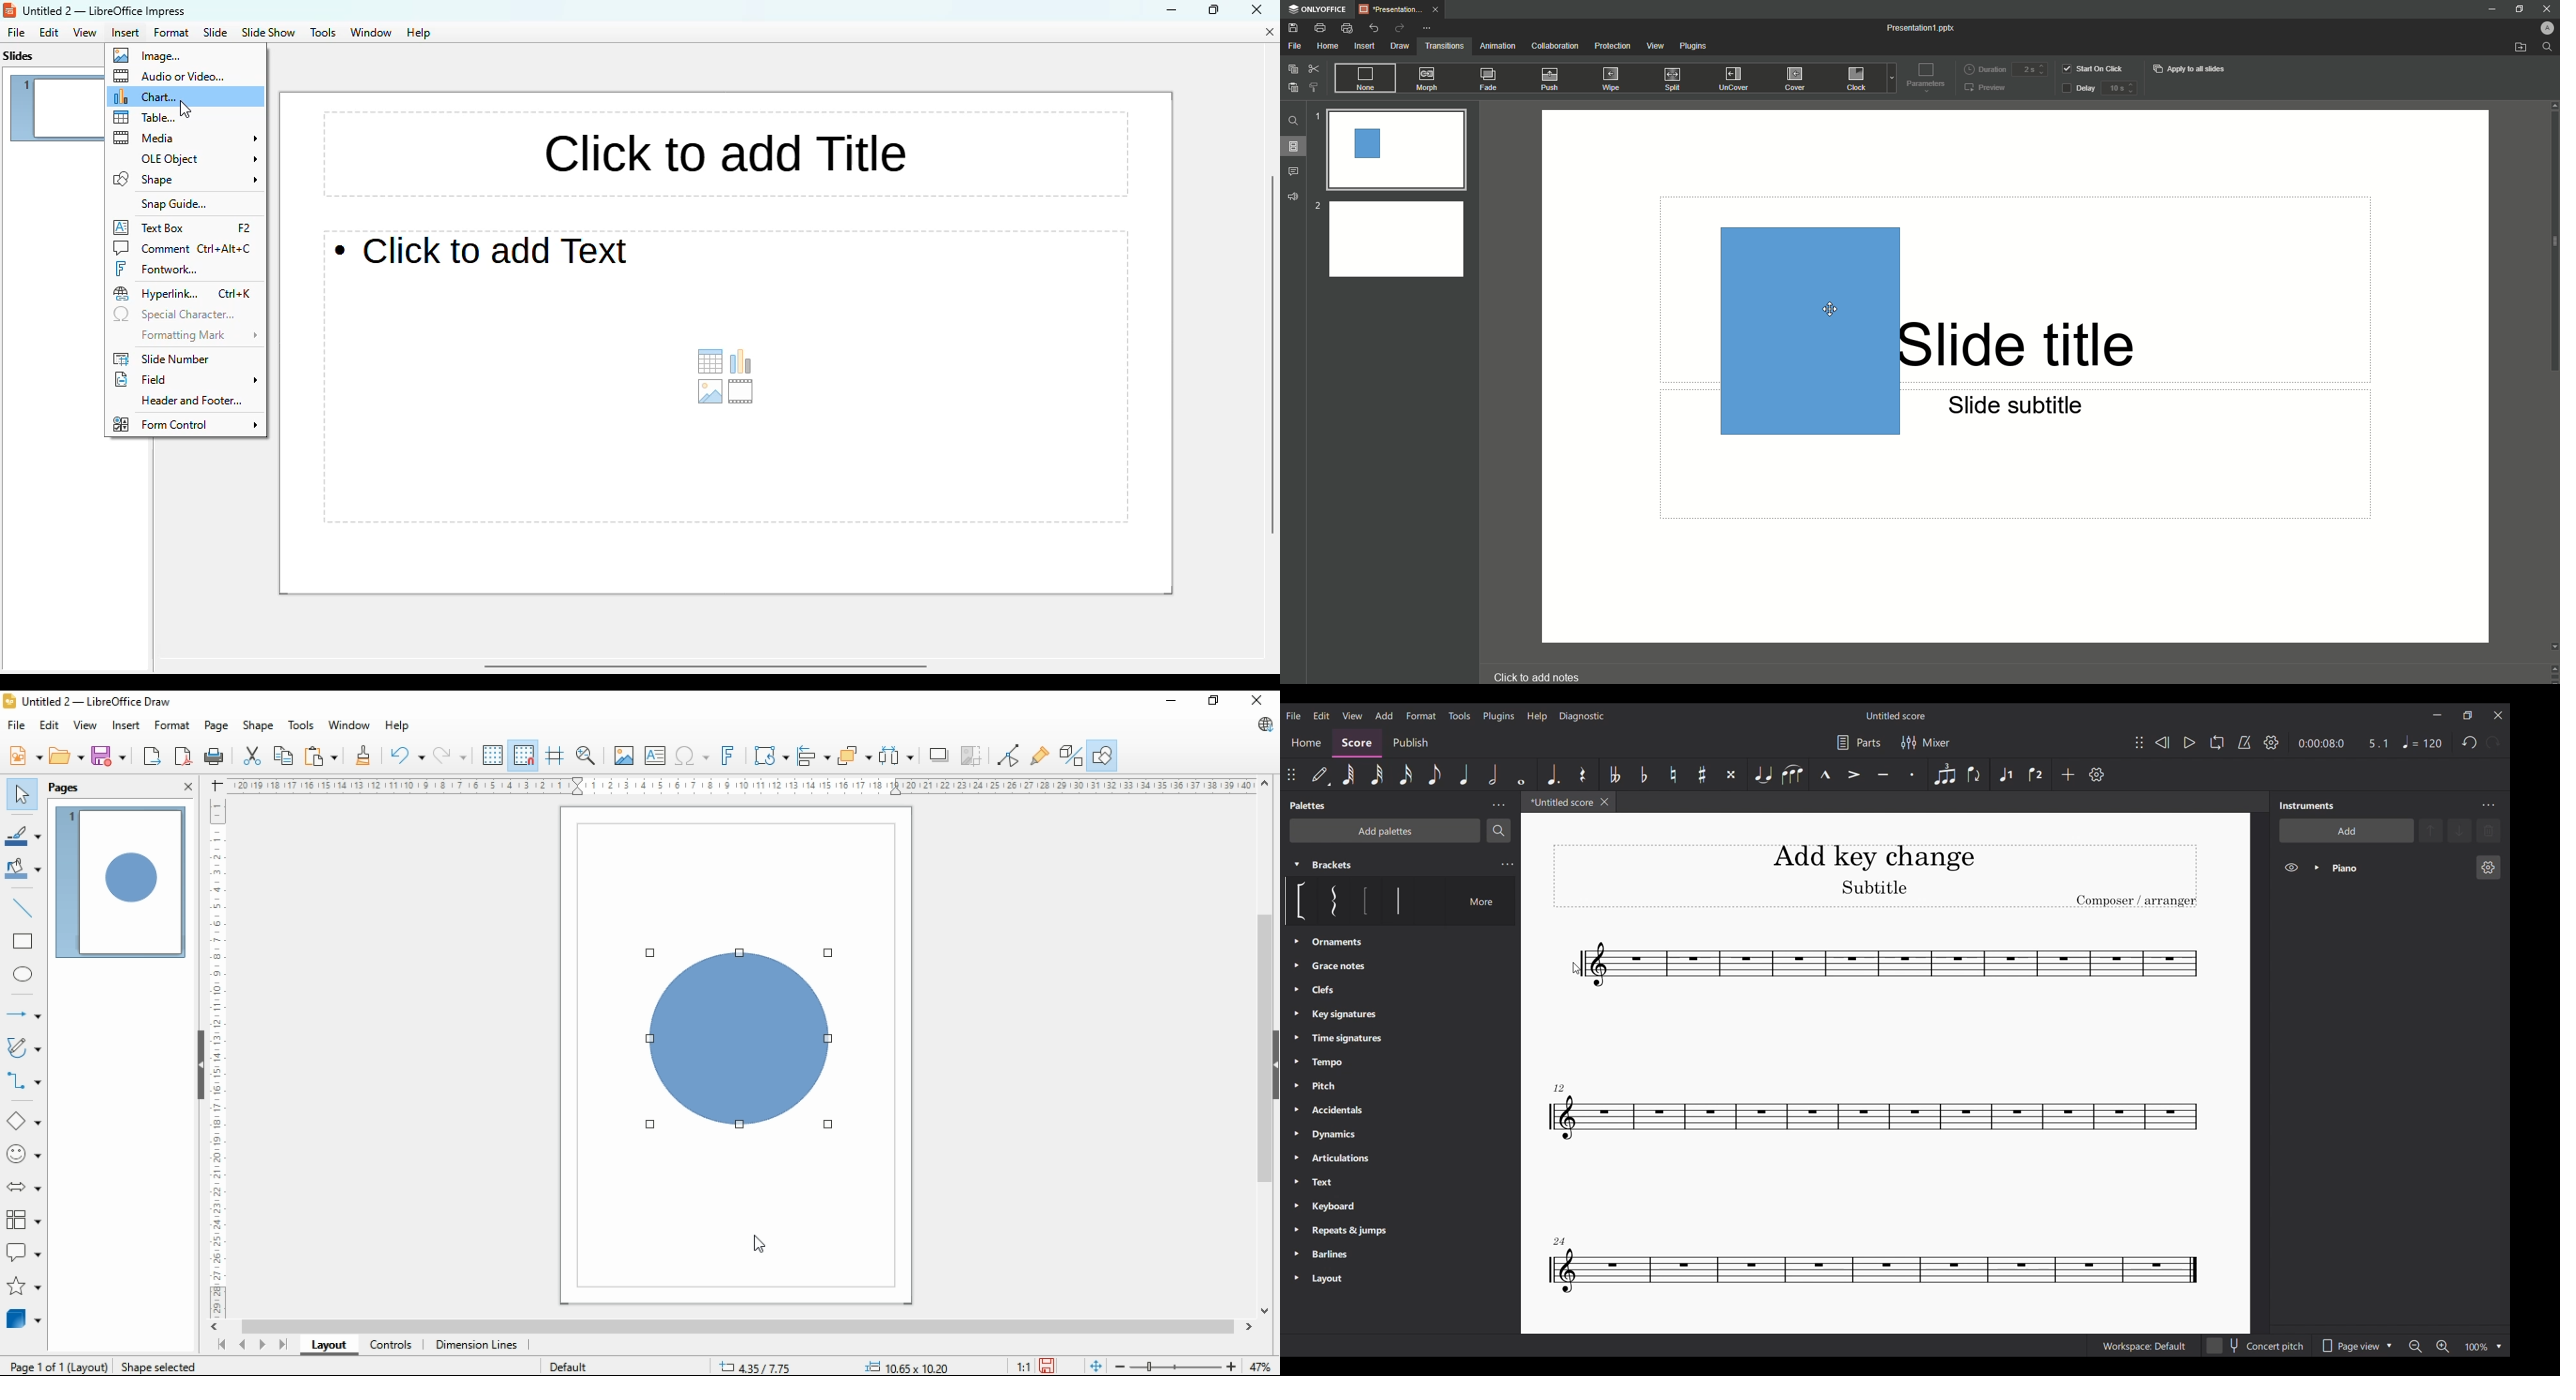  Describe the element at coordinates (1095, 1365) in the screenshot. I see `fit page to window` at that location.